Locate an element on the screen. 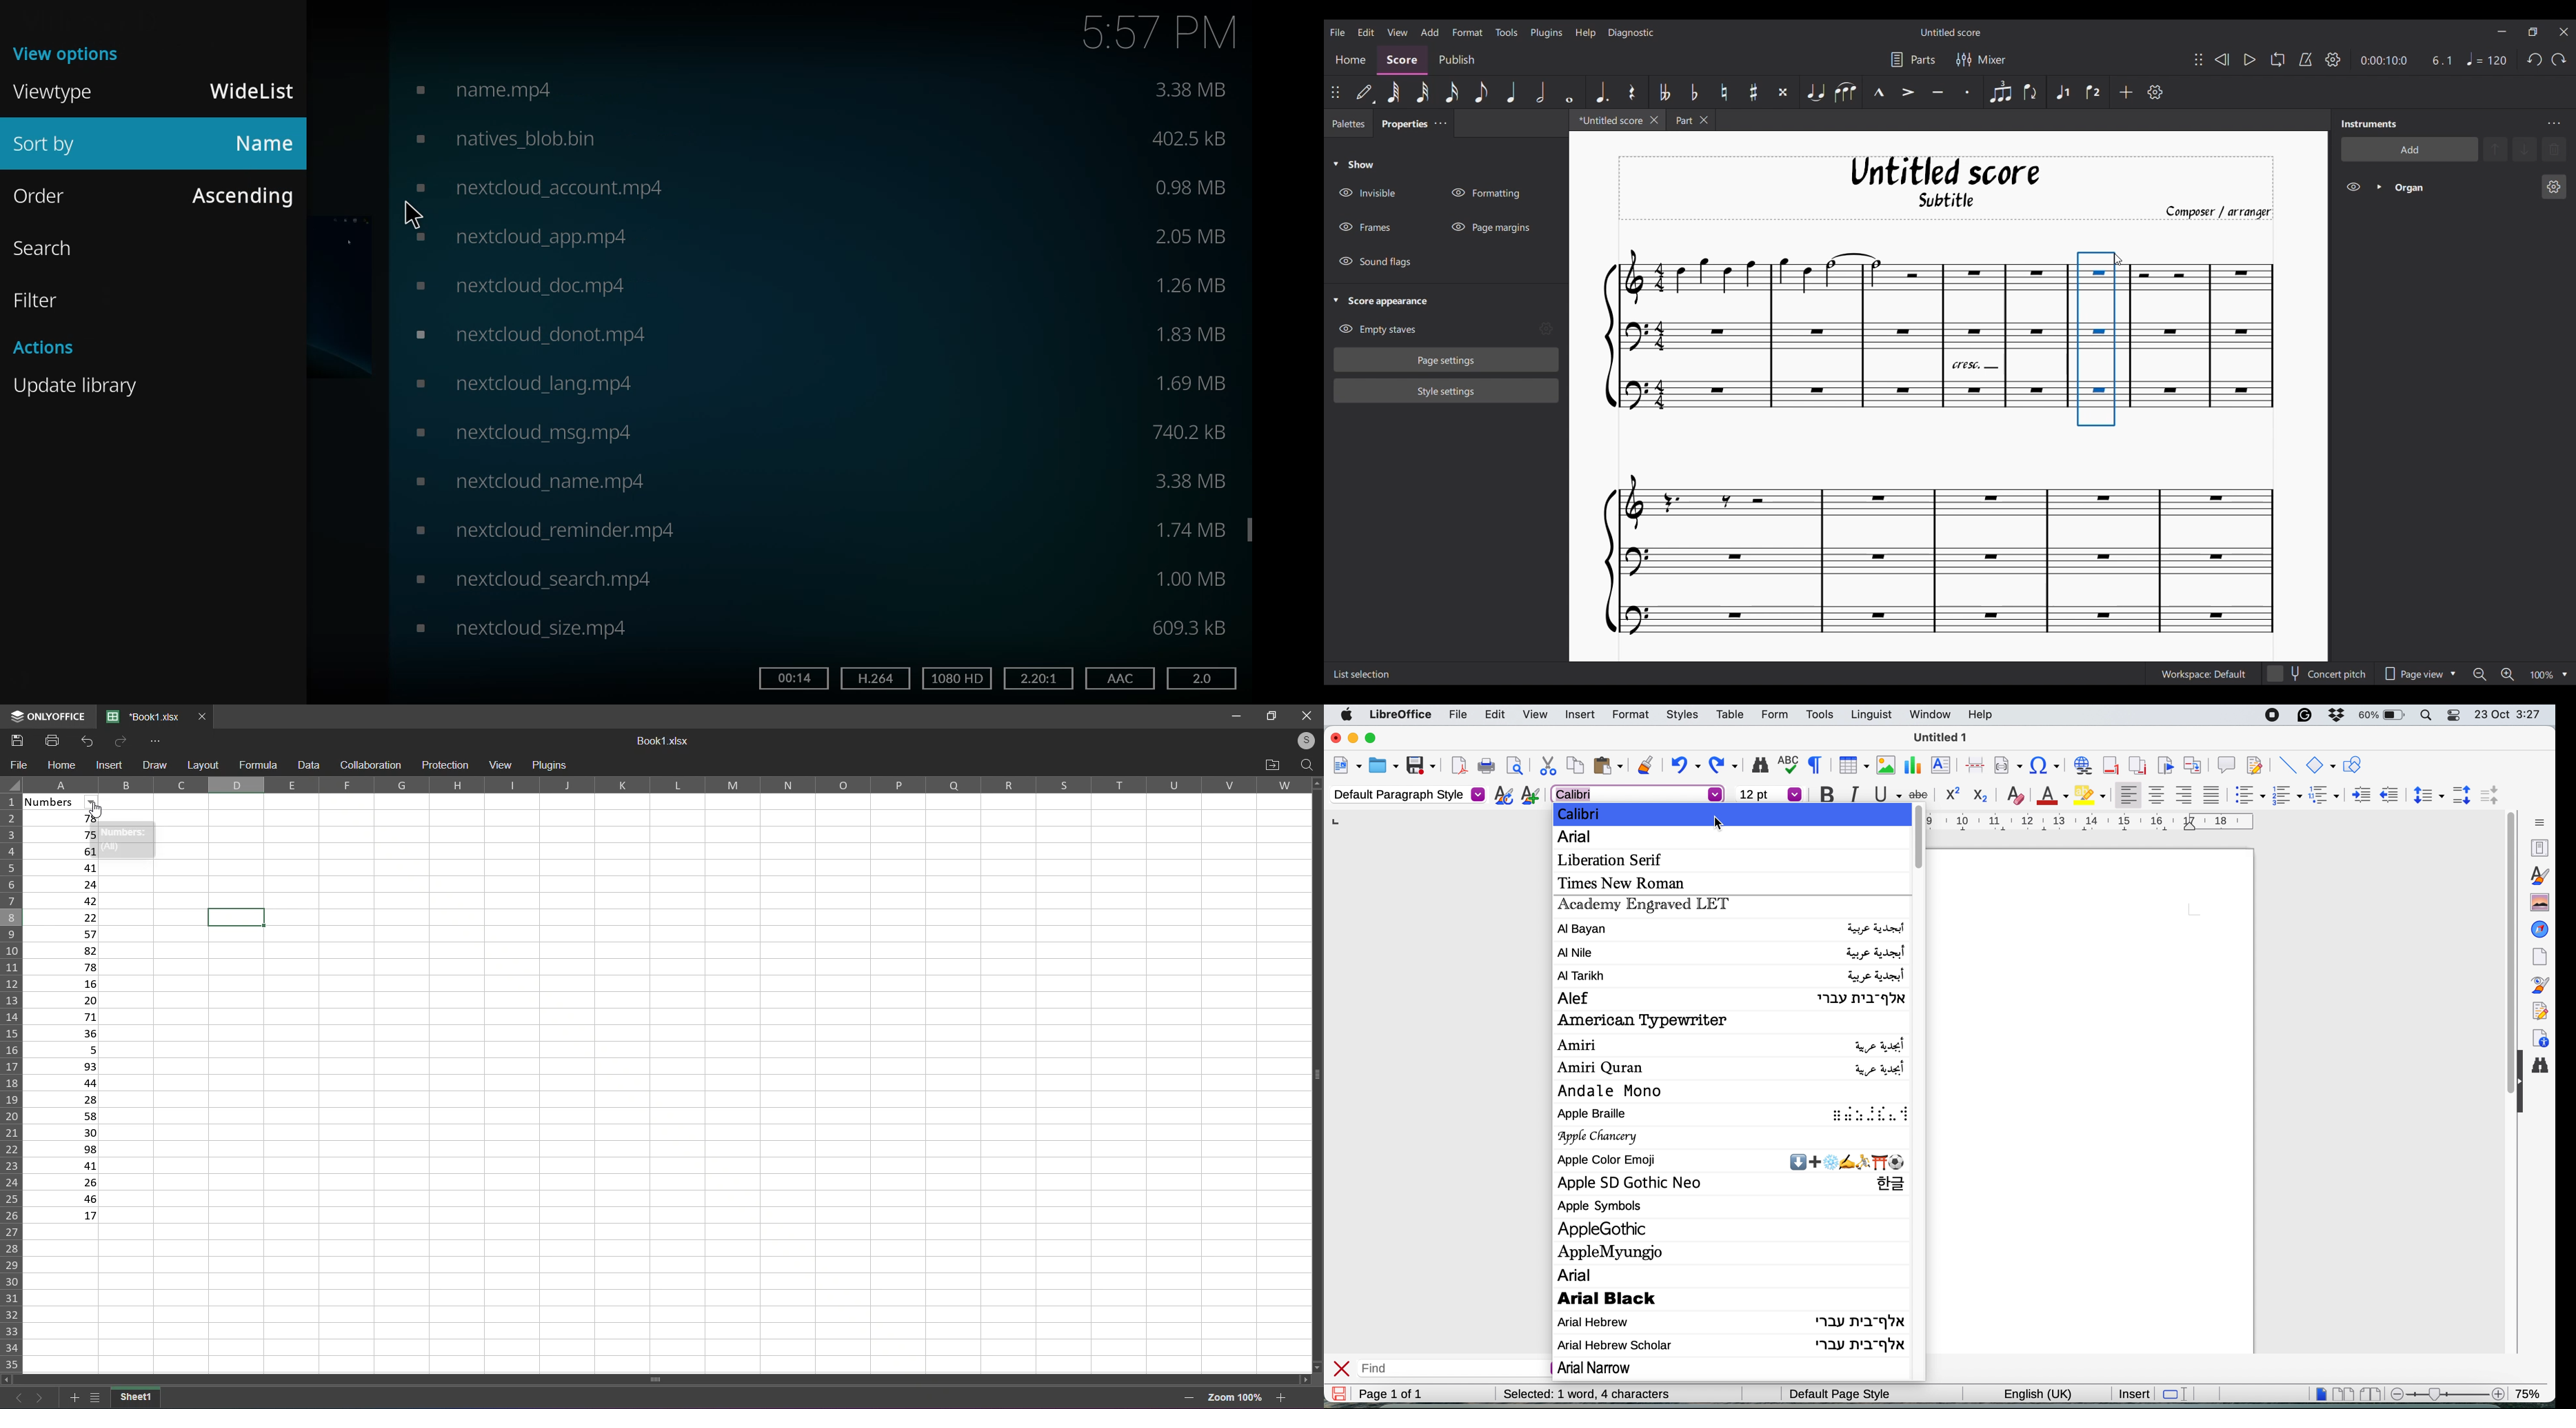  Properties tab, current tab is located at coordinates (1401, 123).